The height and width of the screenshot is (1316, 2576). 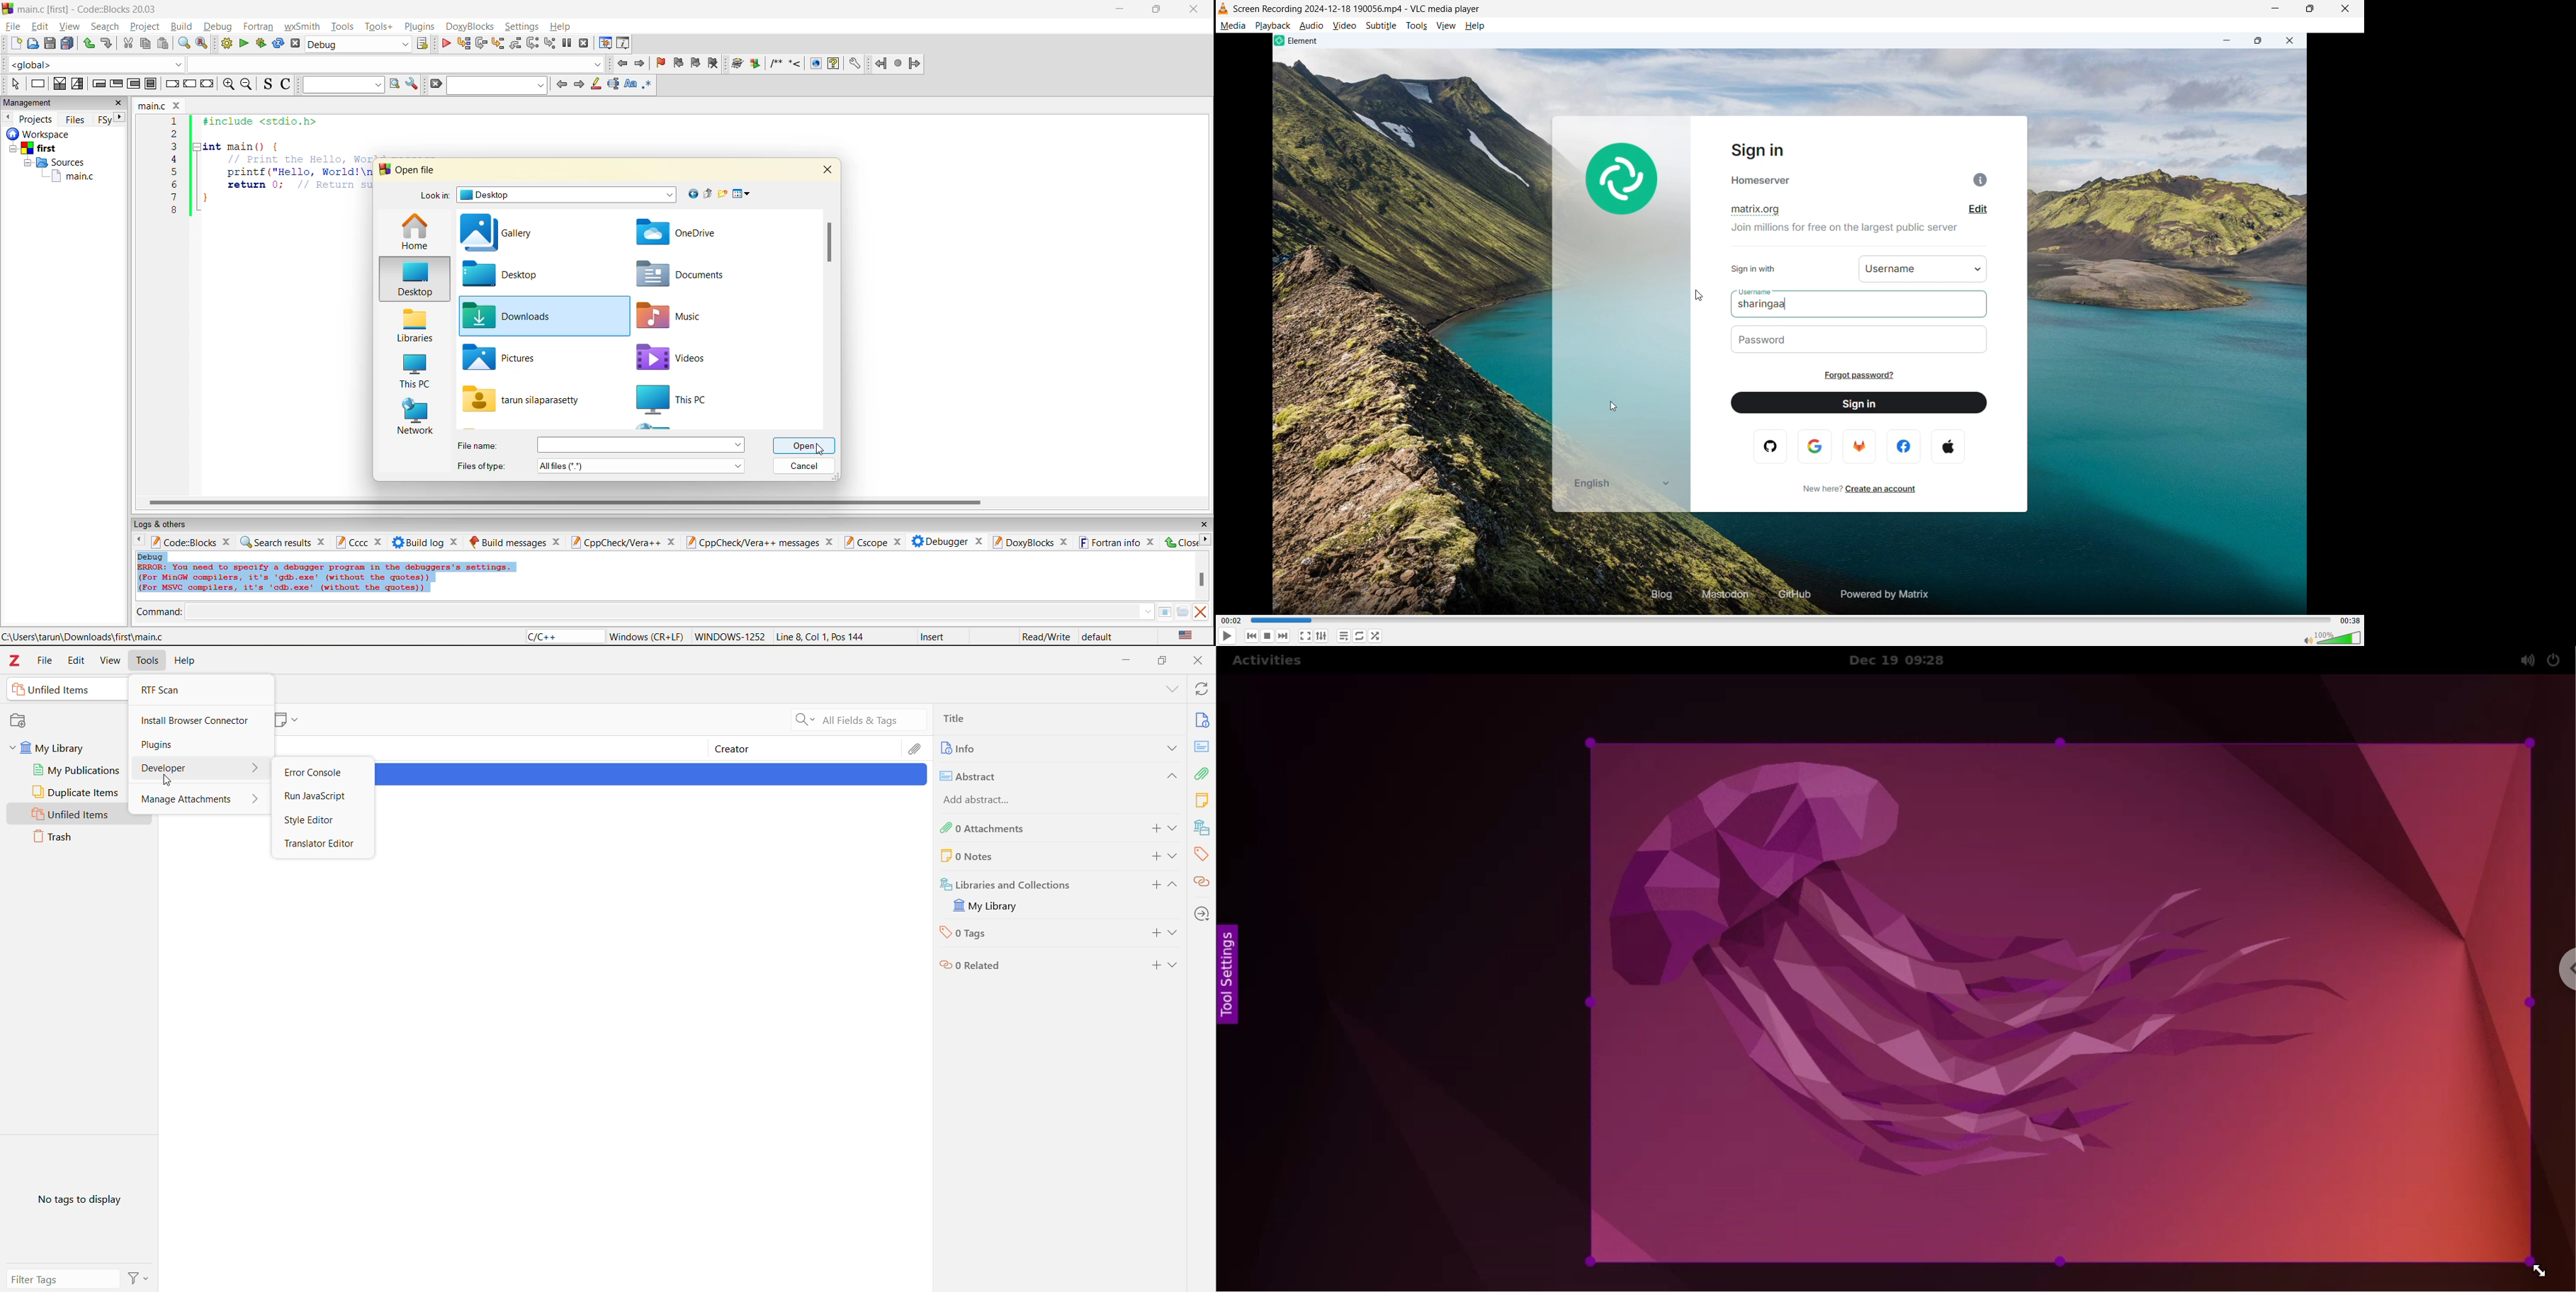 I want to click on cccc, so click(x=352, y=542).